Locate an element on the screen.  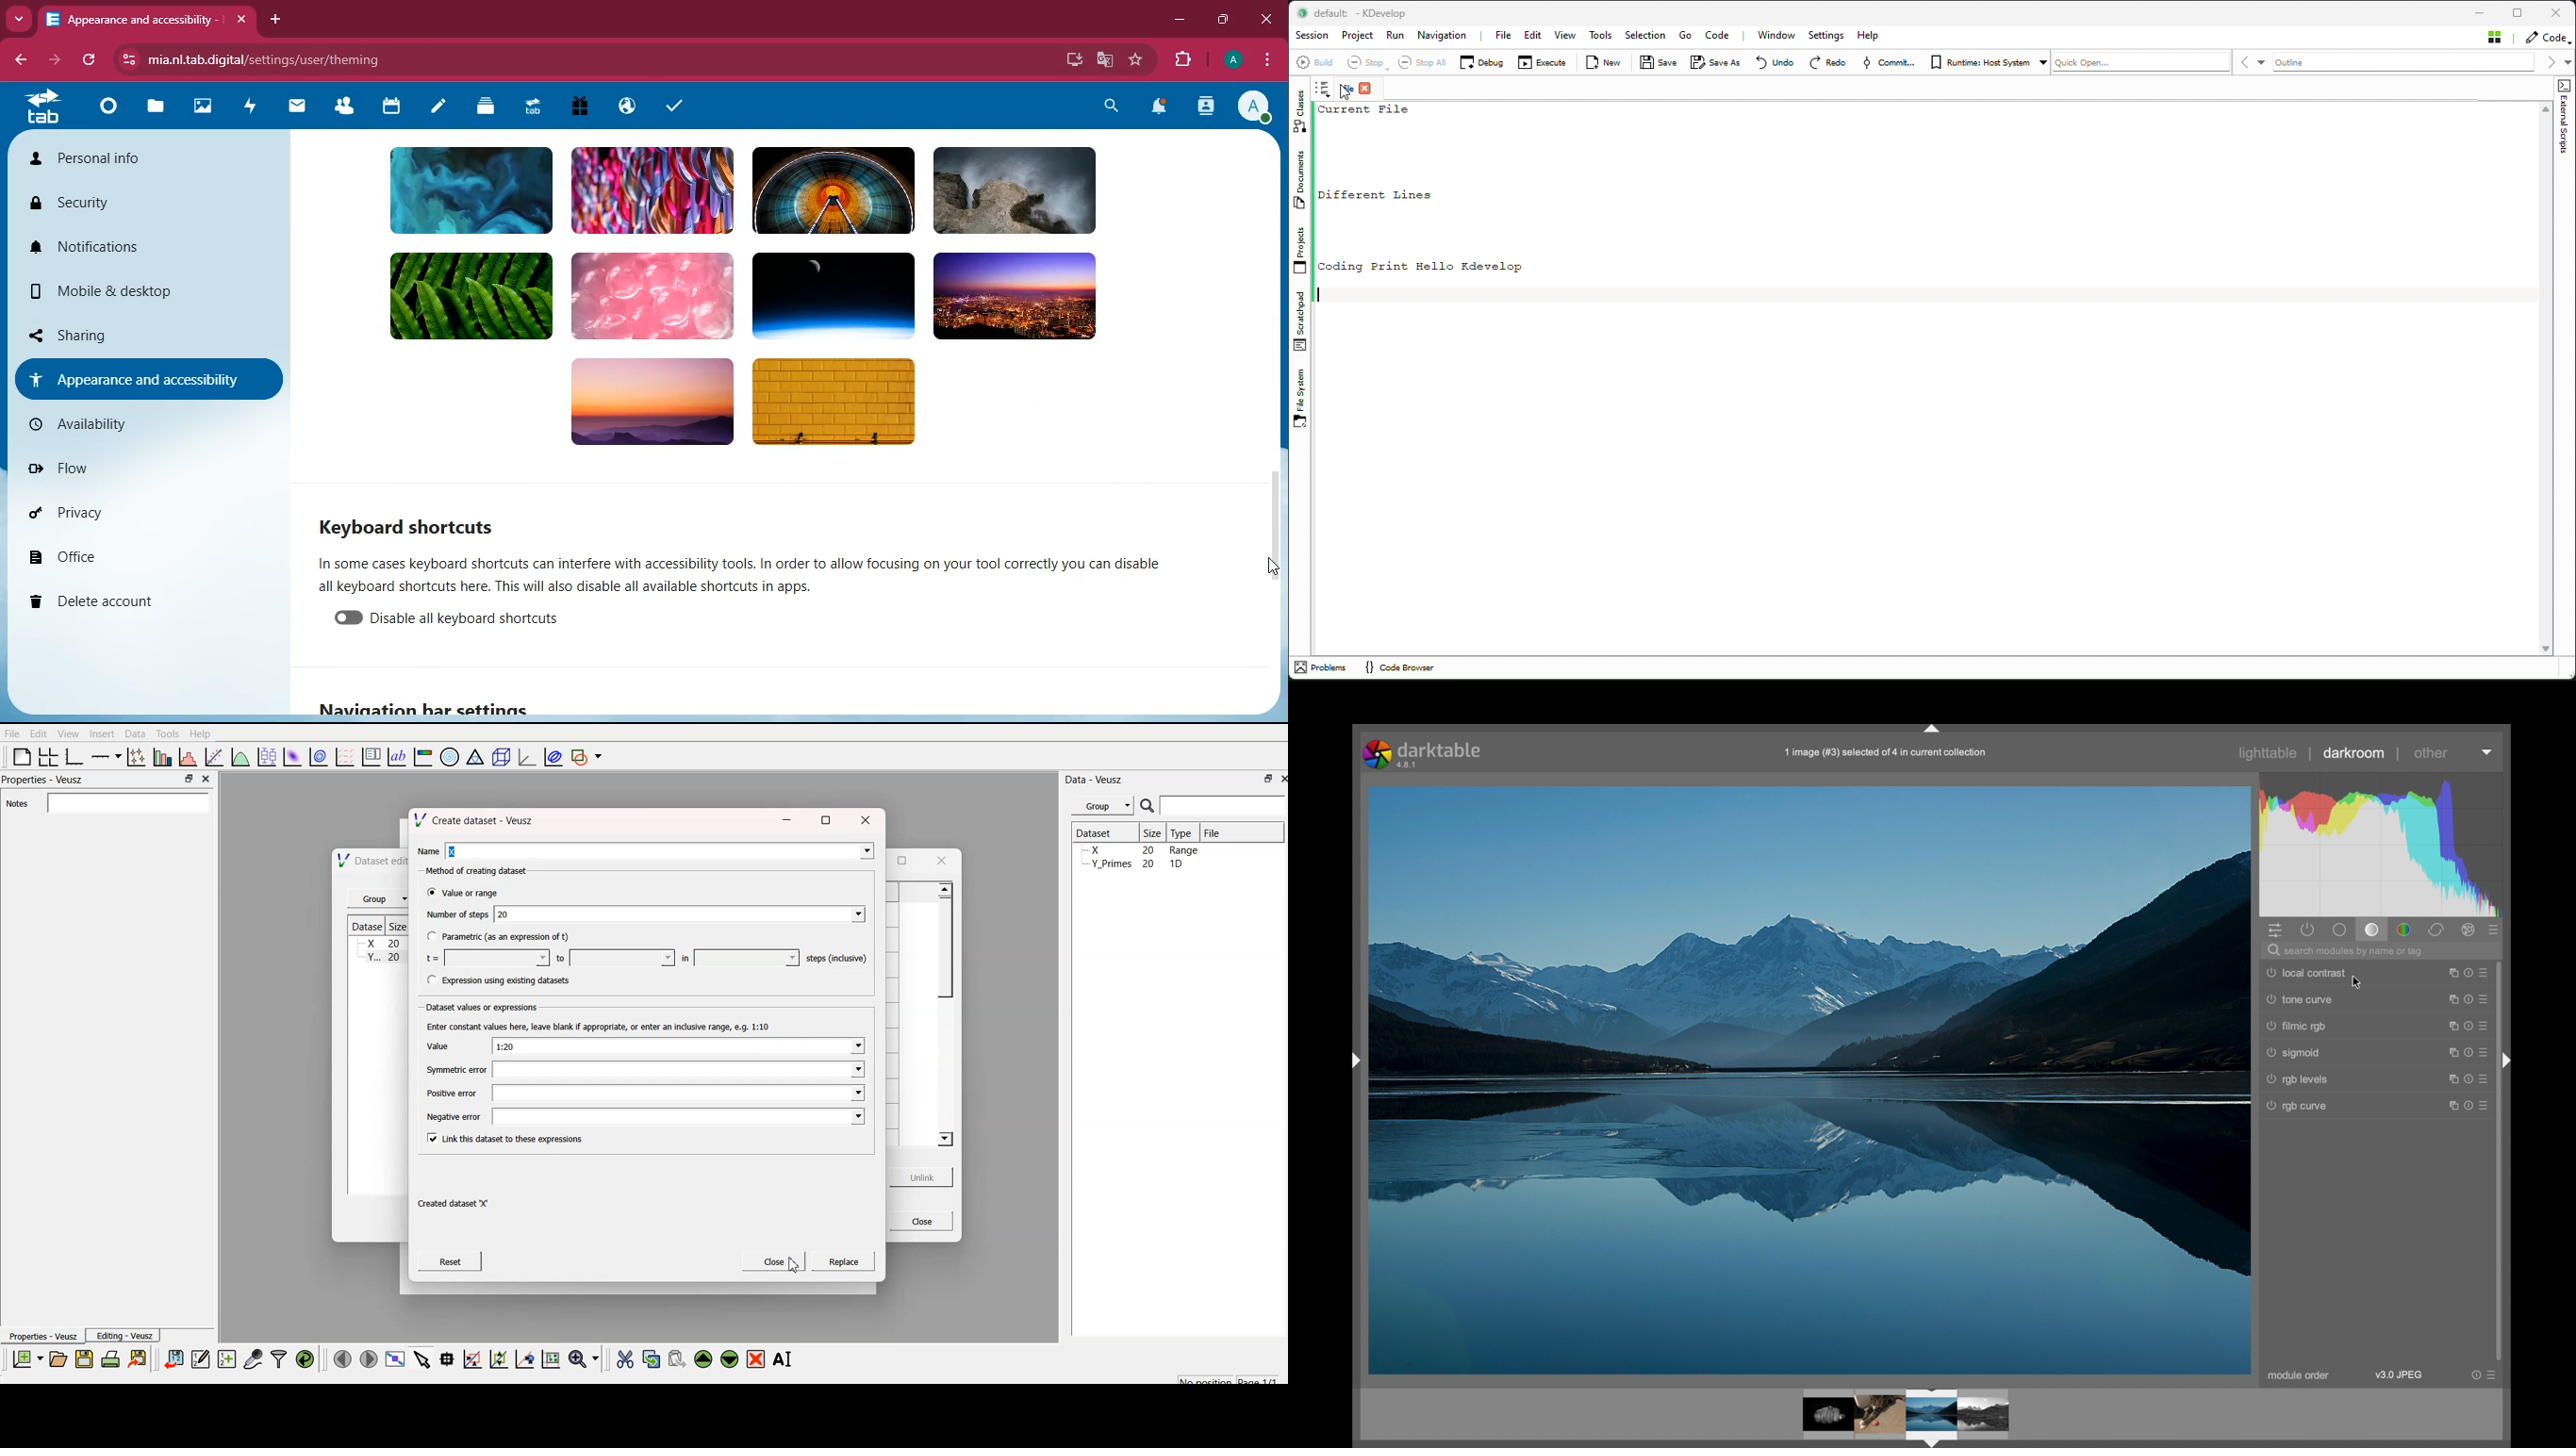
image color bar  is located at coordinates (423, 758).